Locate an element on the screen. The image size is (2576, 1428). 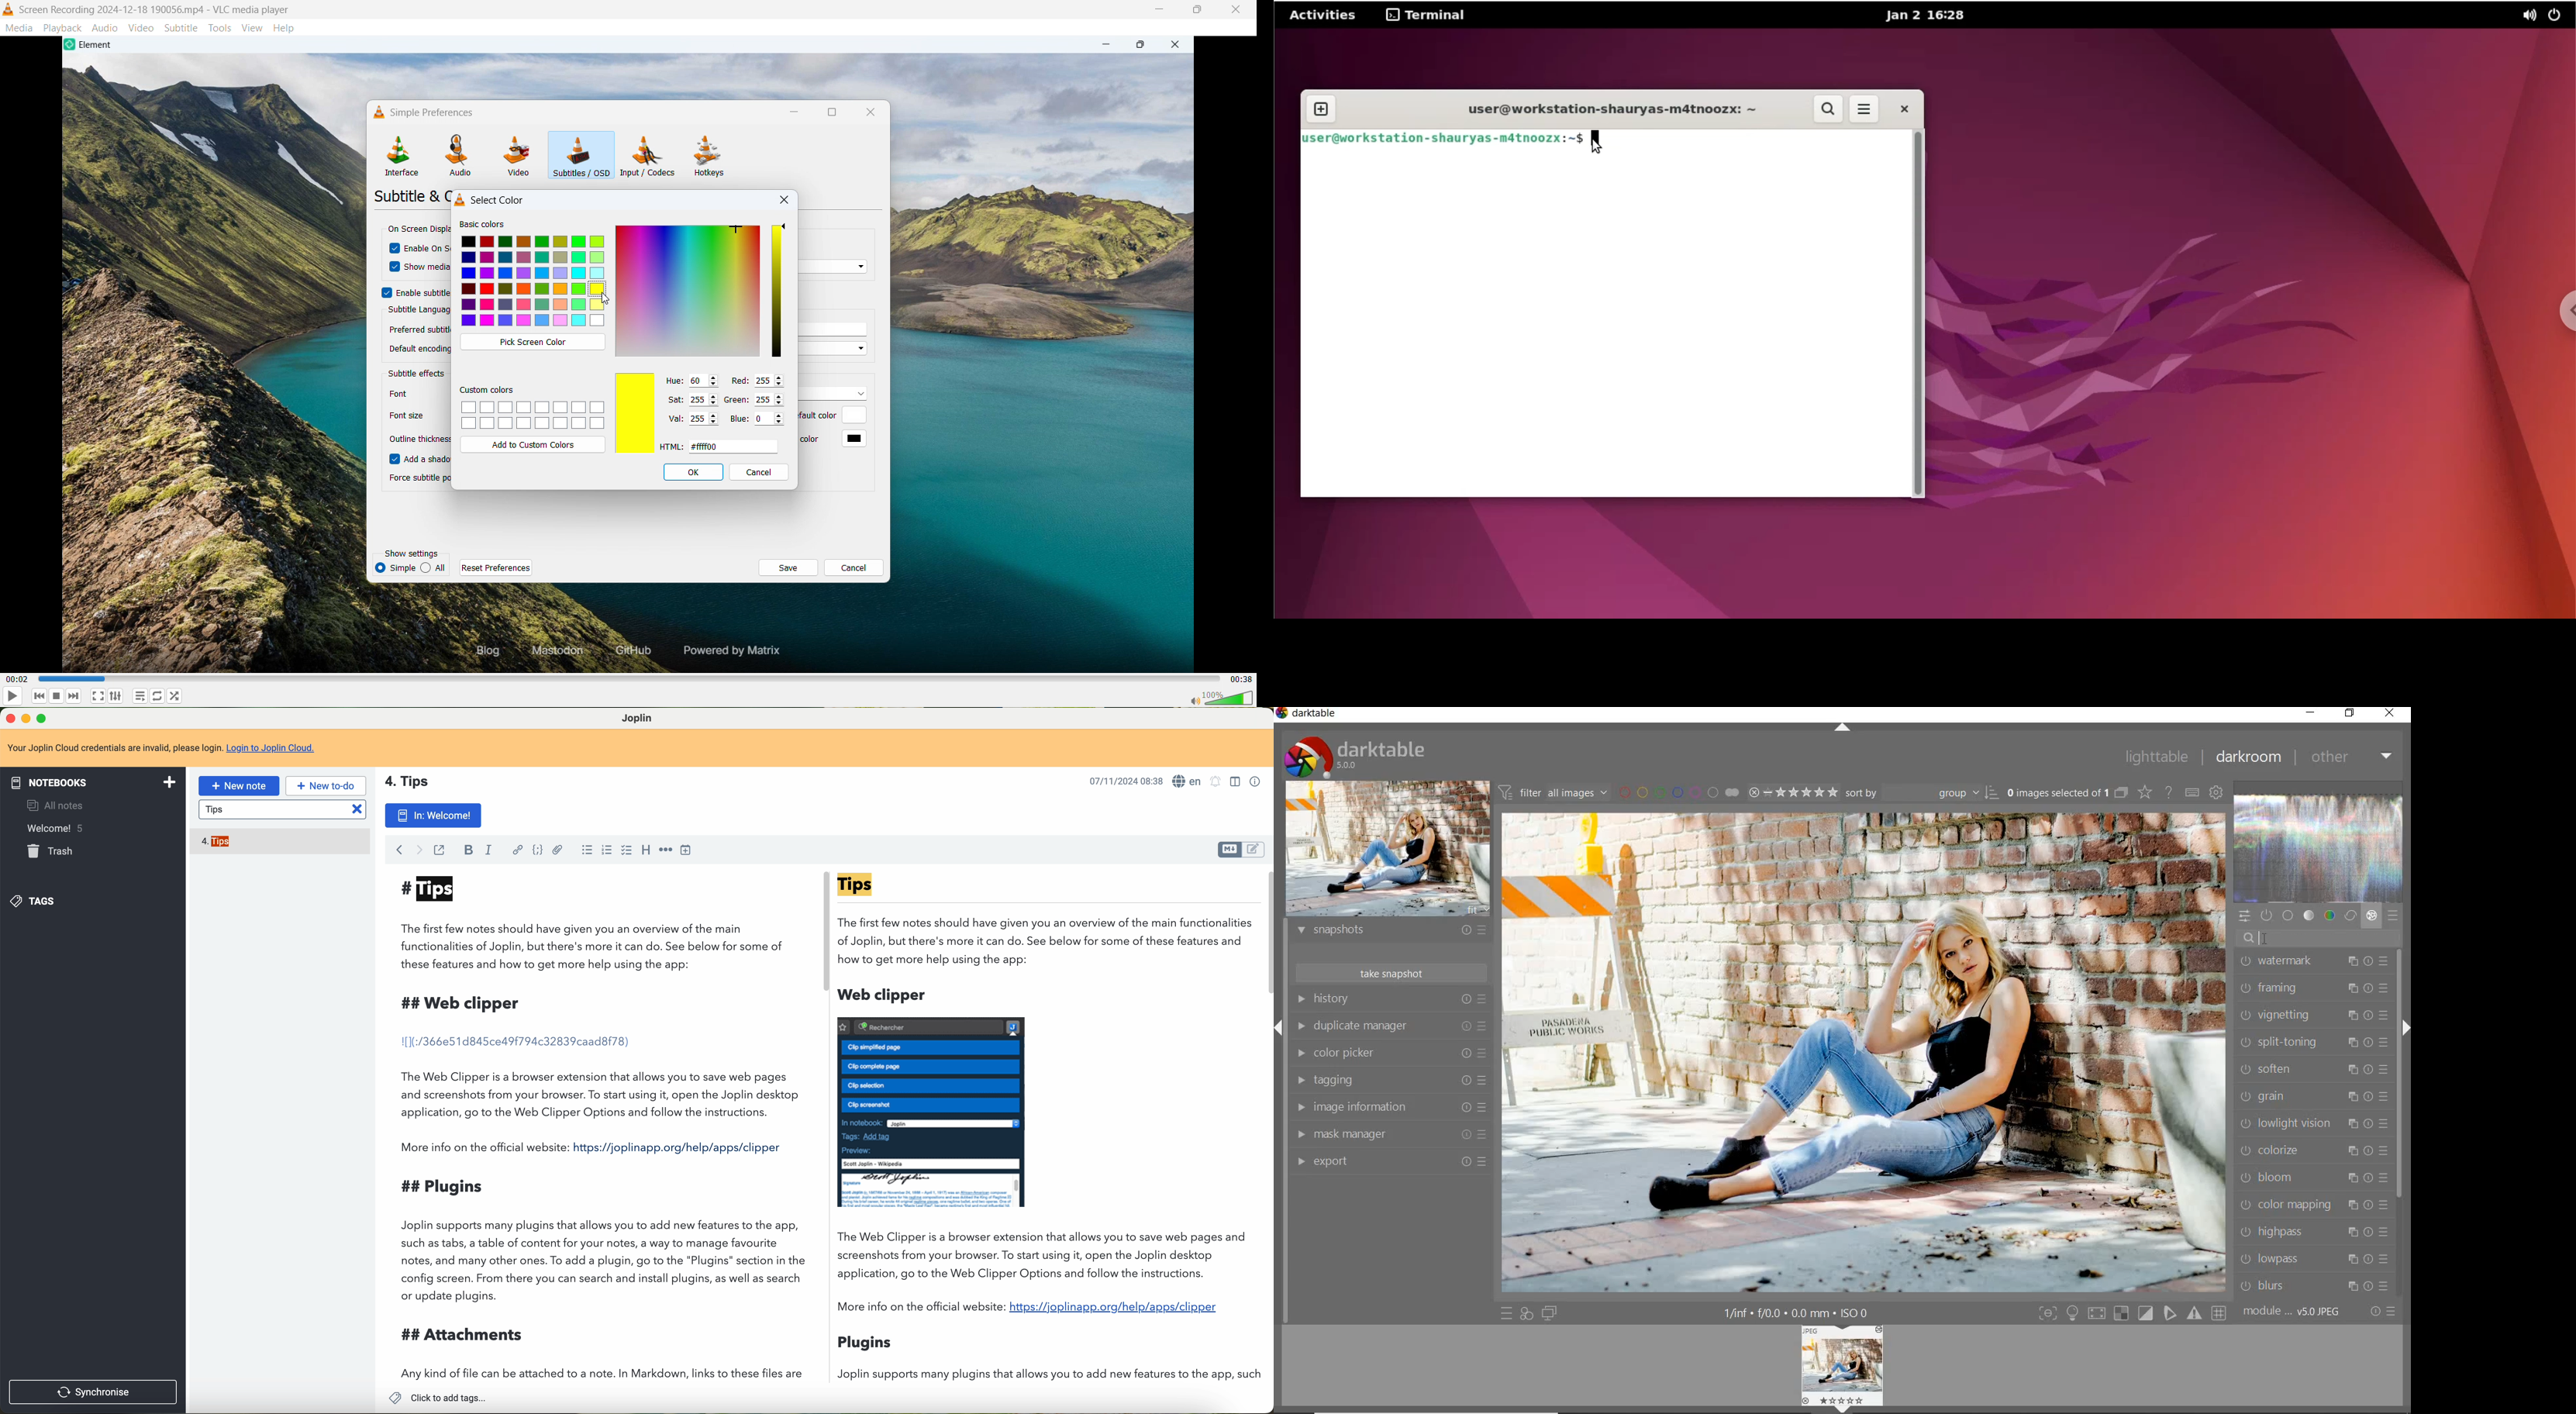
new to-do is located at coordinates (326, 786).